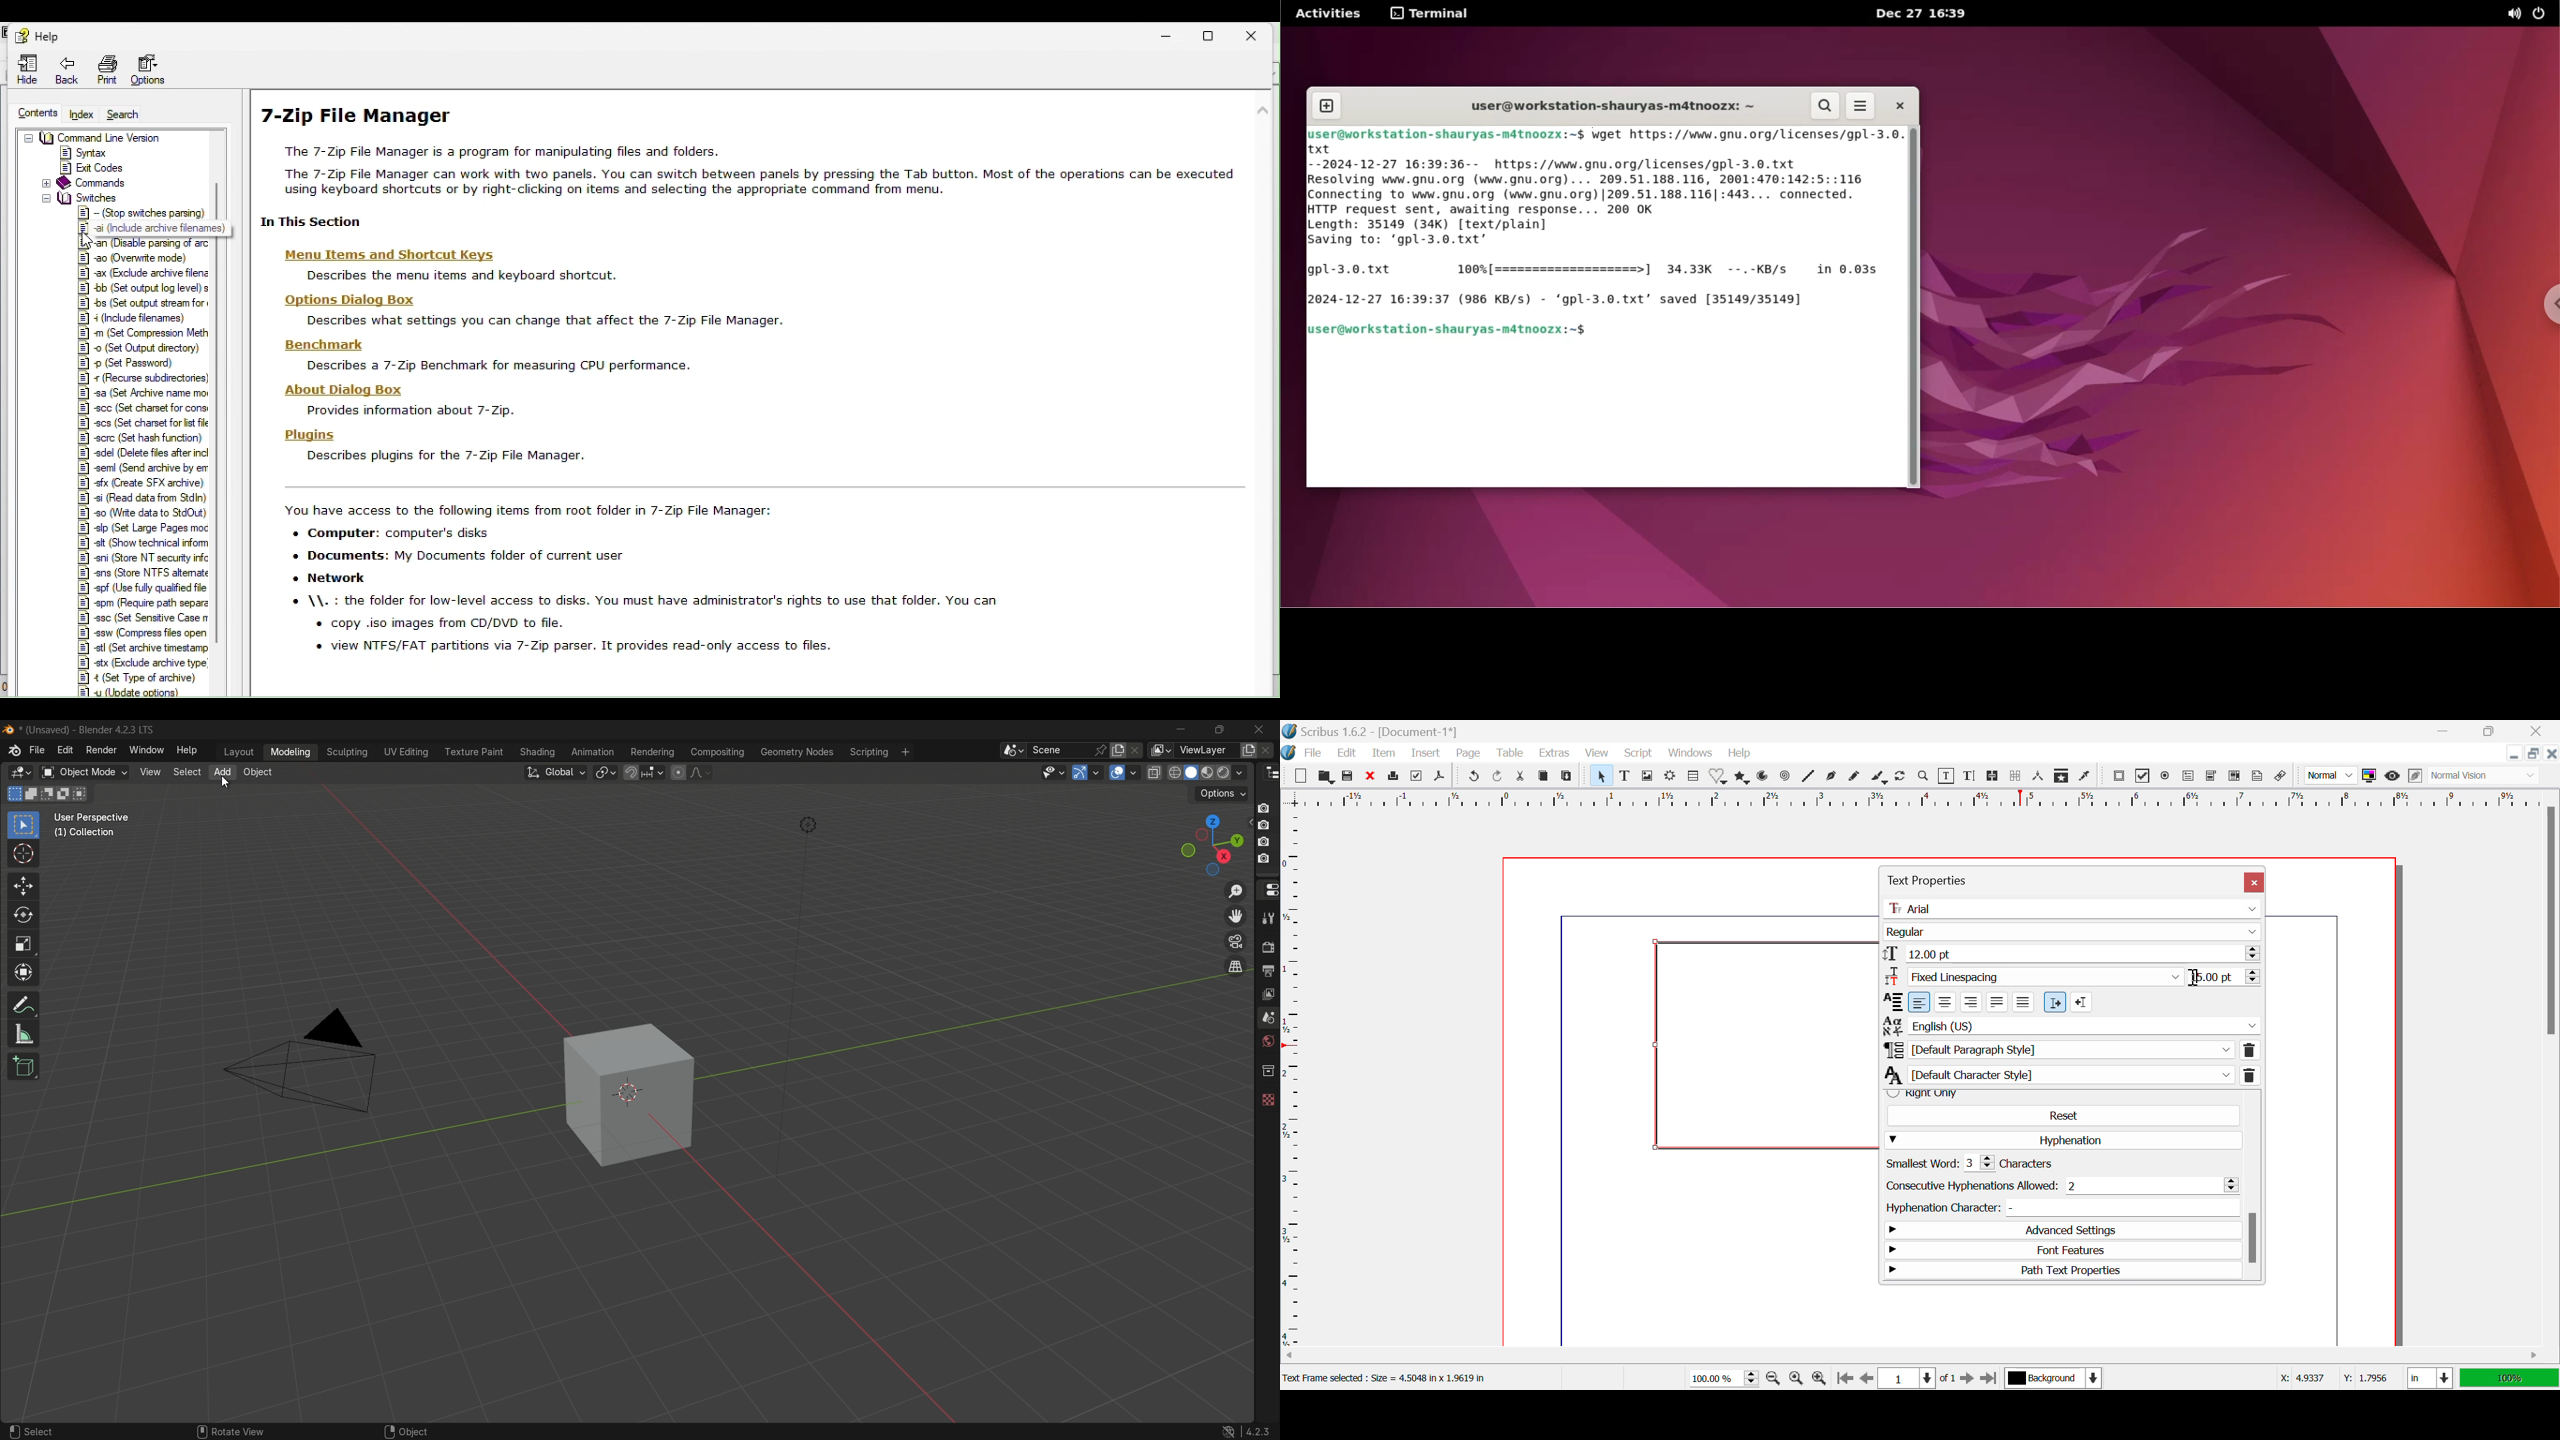 This screenshot has width=2576, height=1456. I want to click on Hyphenation, so click(2064, 1141).